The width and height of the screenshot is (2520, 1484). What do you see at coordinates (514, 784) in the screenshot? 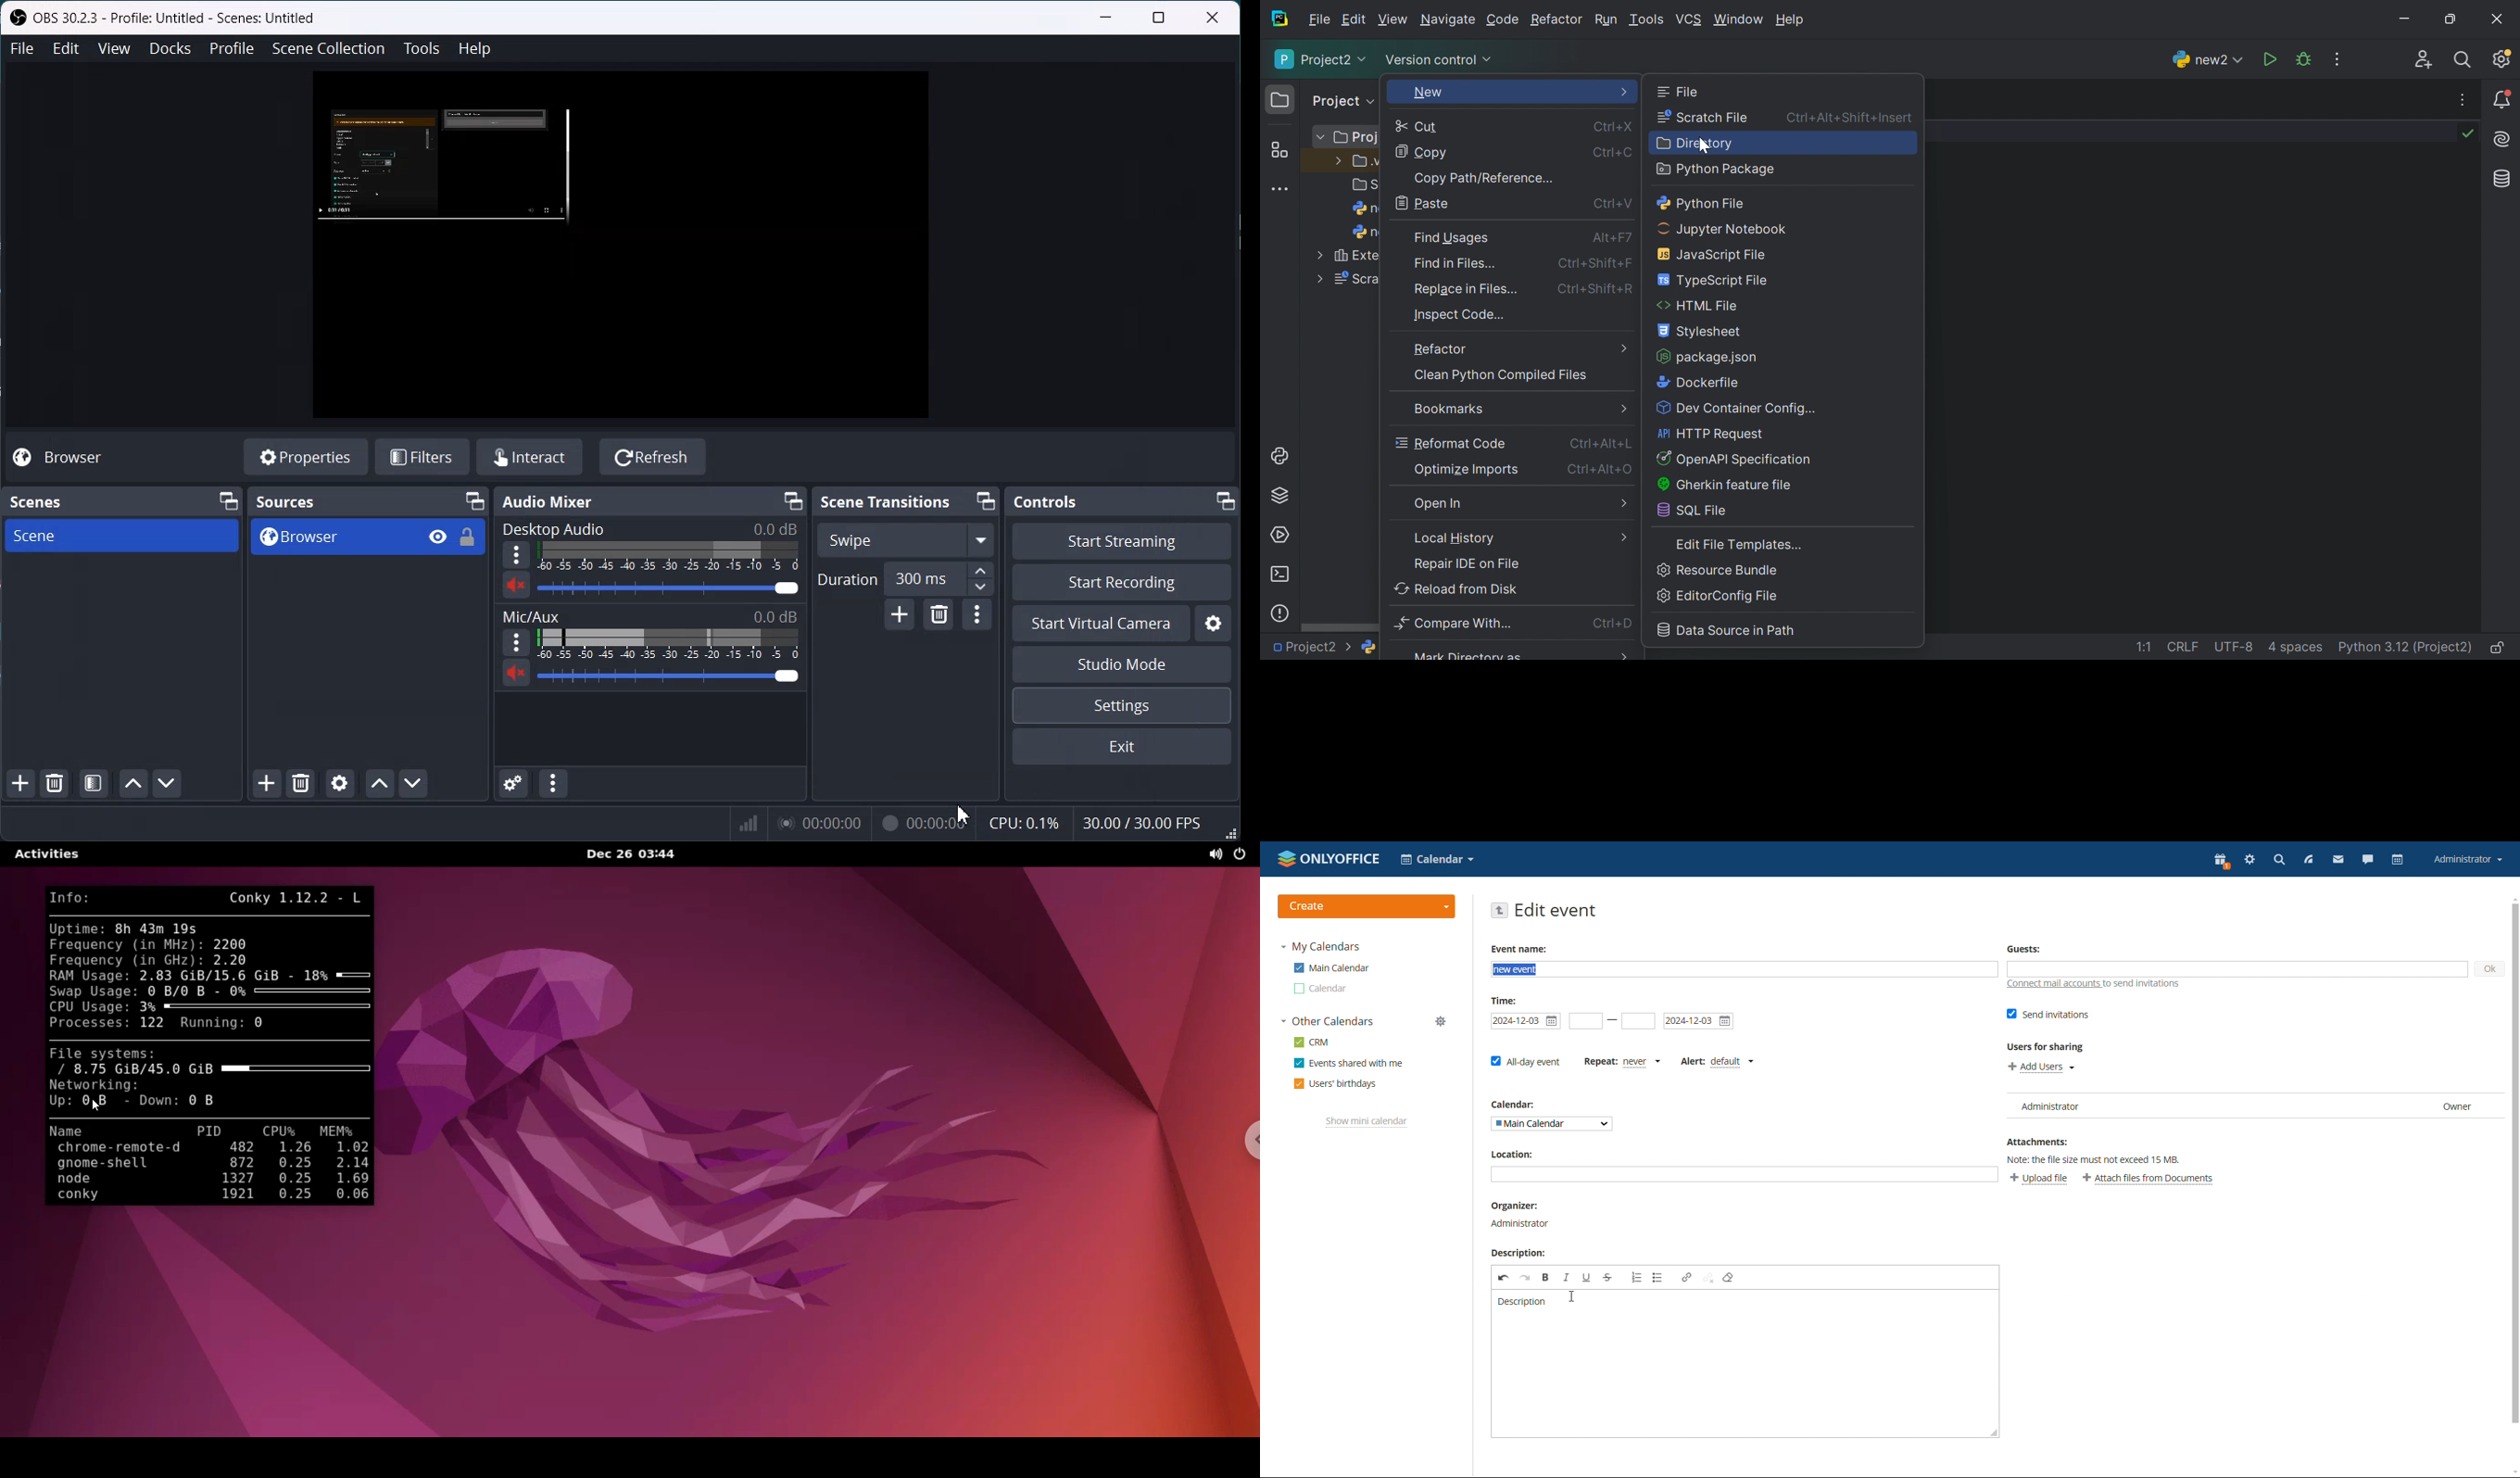
I see `Advance Audio properties` at bounding box center [514, 784].